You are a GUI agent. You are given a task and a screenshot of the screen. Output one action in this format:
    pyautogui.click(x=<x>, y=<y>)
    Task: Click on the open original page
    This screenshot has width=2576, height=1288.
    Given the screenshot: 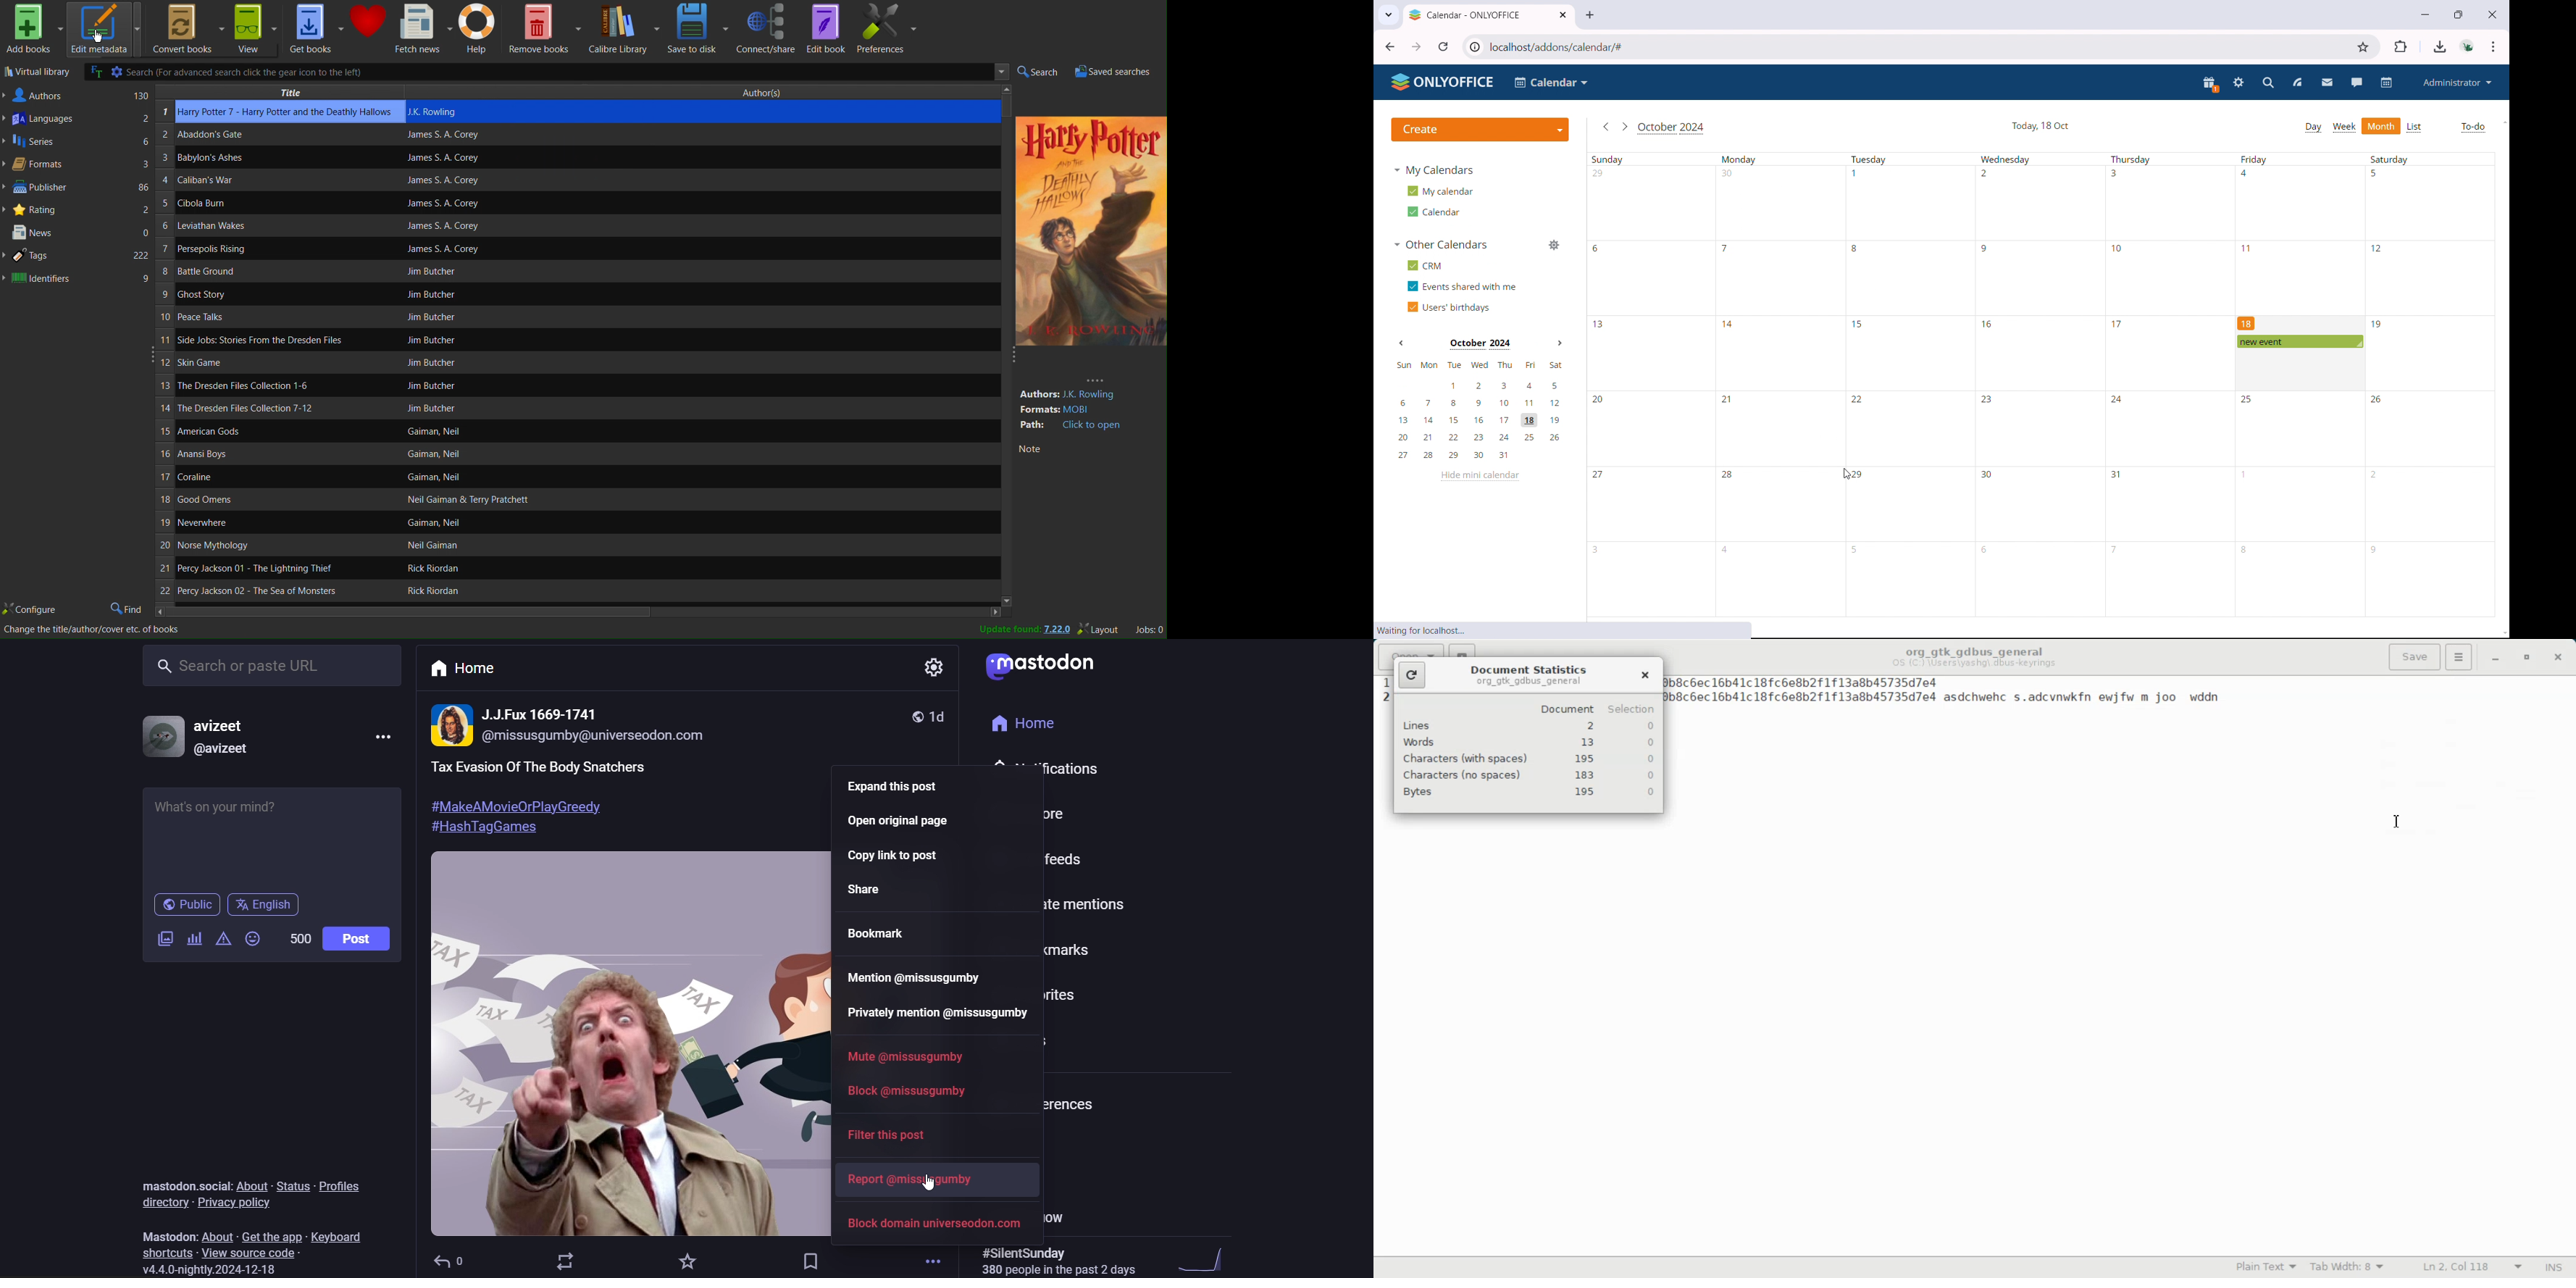 What is the action you would take?
    pyautogui.click(x=898, y=821)
    